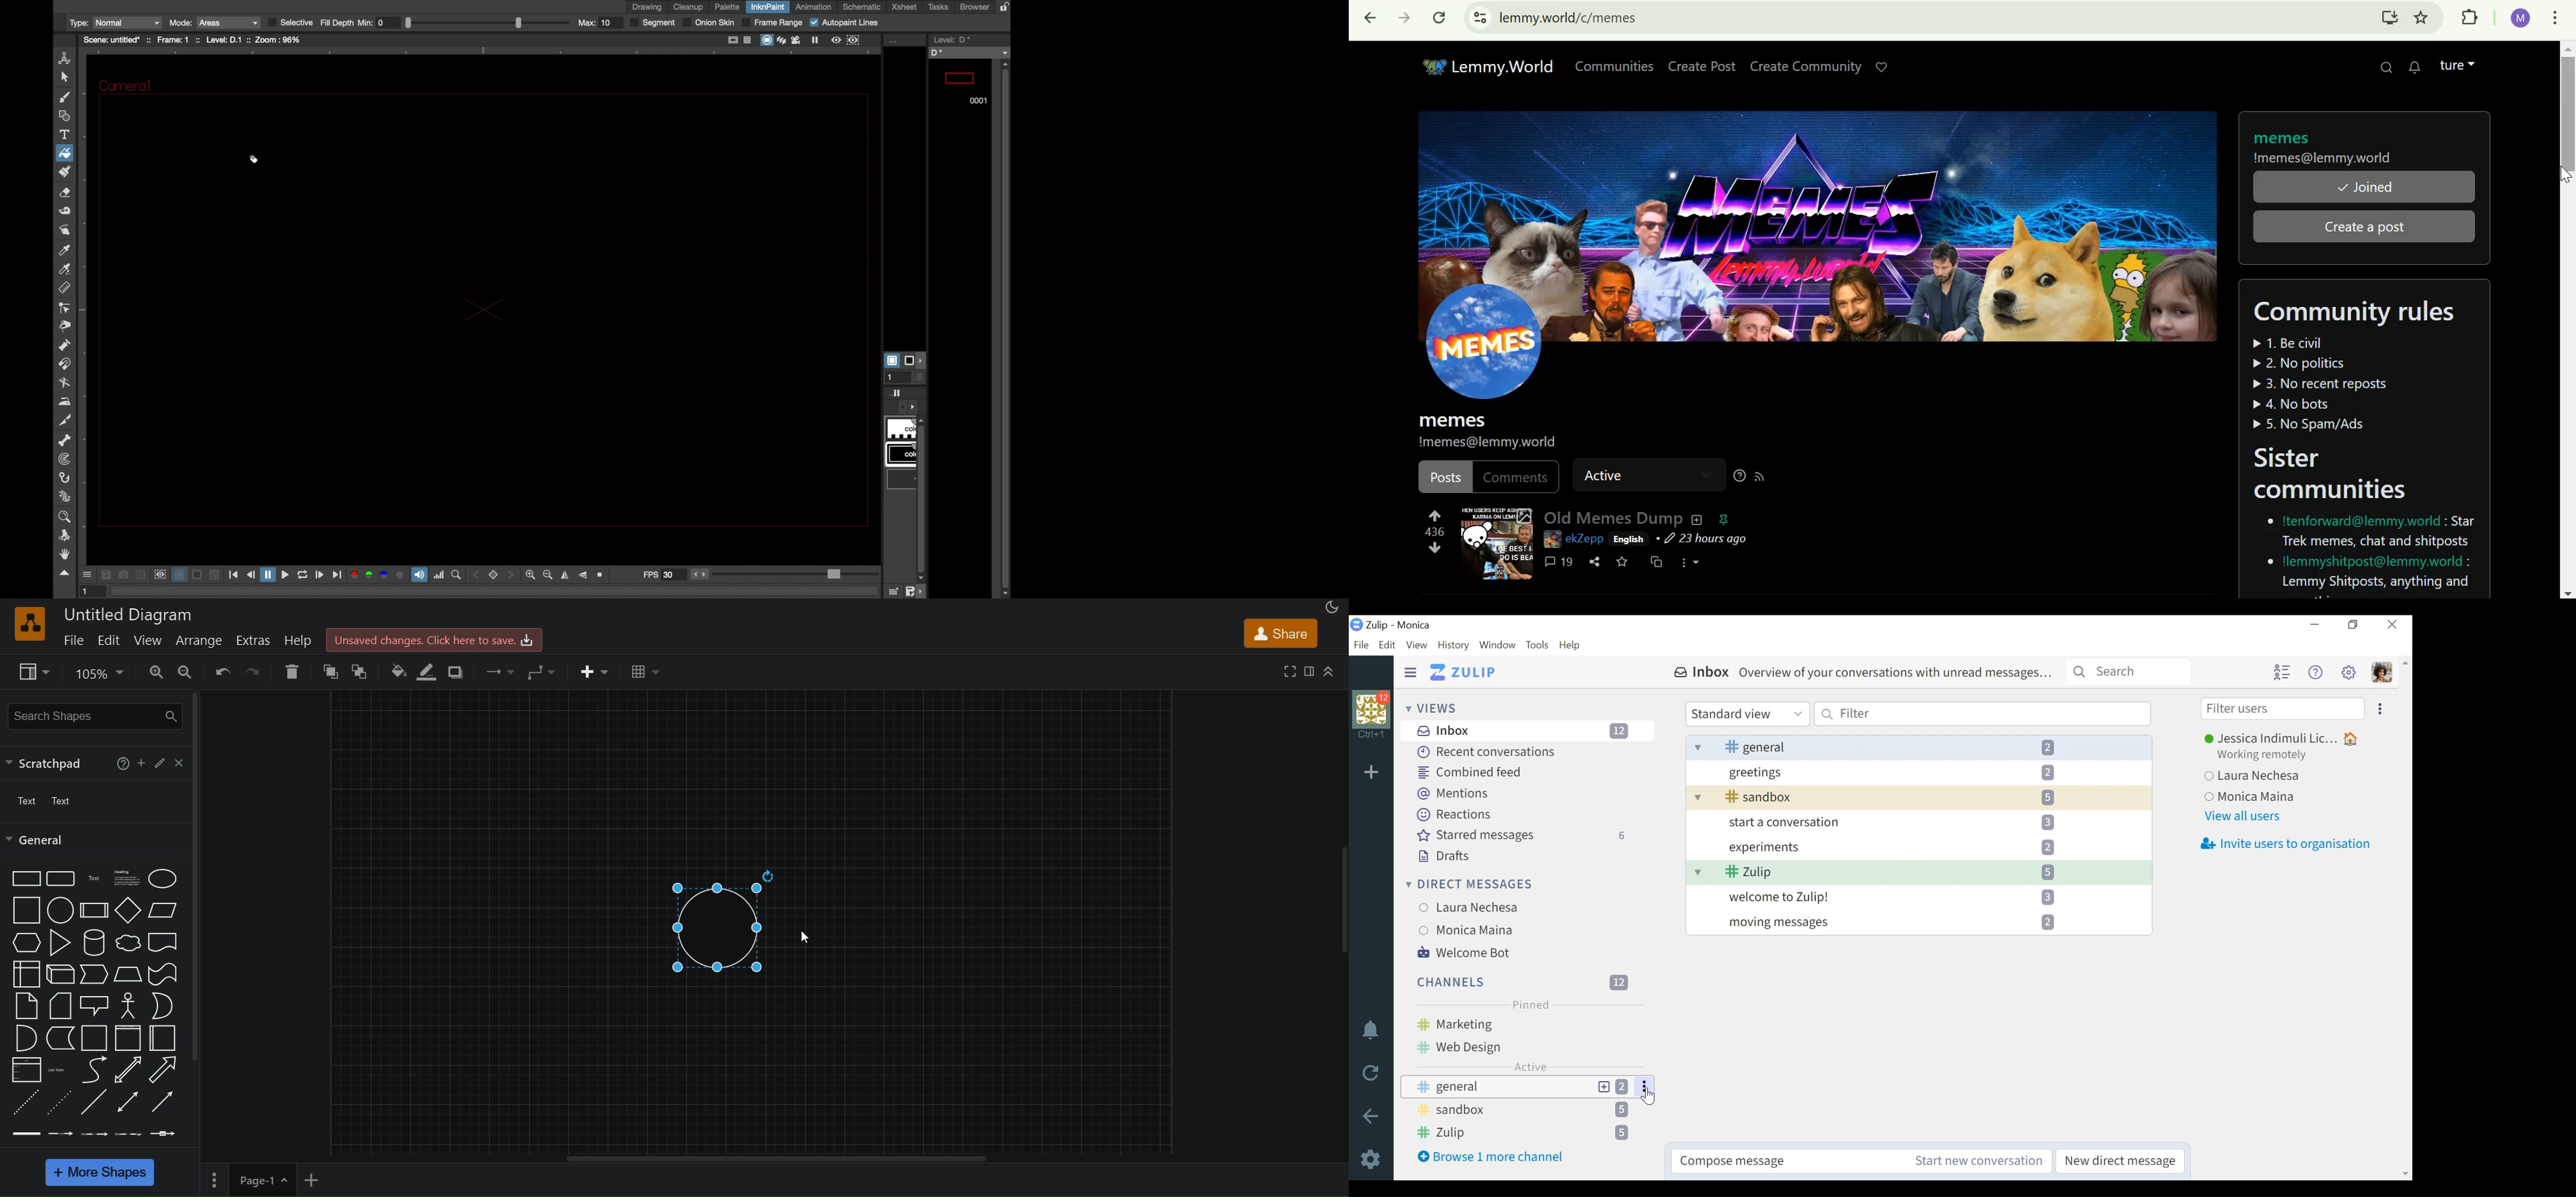 This screenshot has height=1204, width=2576. I want to click on Search, so click(2129, 671).